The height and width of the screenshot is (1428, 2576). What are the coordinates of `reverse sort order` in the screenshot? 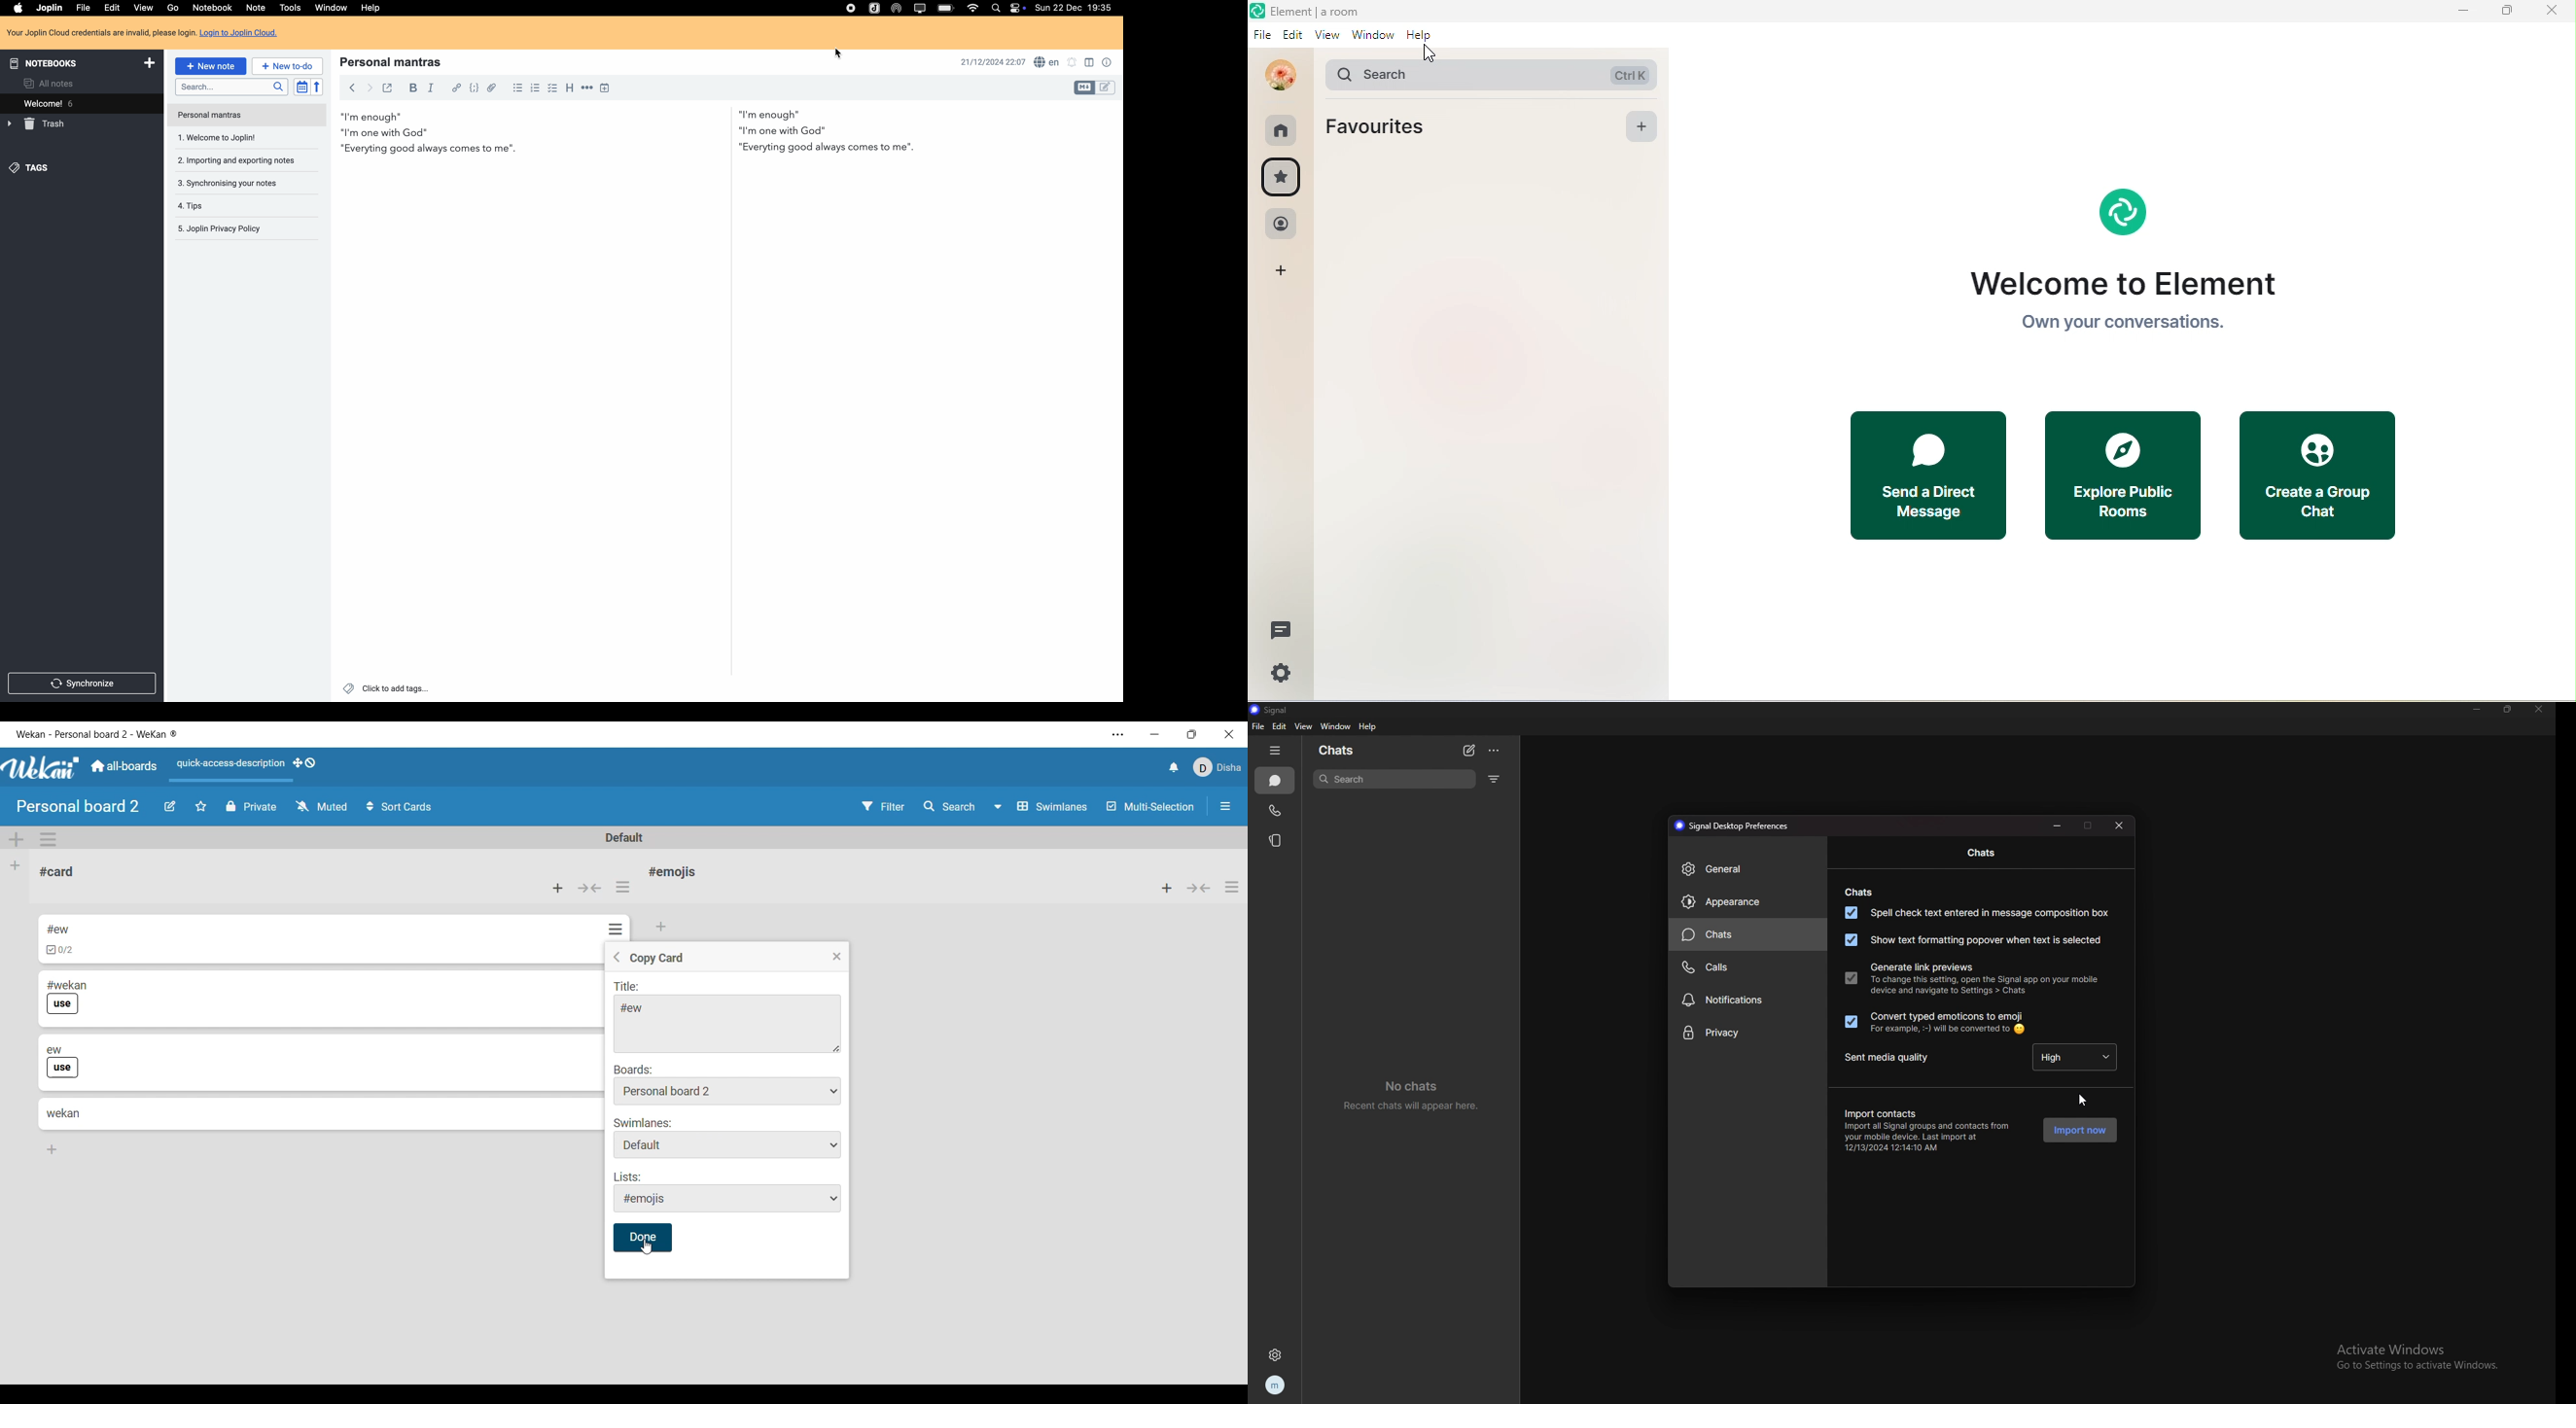 It's located at (317, 86).